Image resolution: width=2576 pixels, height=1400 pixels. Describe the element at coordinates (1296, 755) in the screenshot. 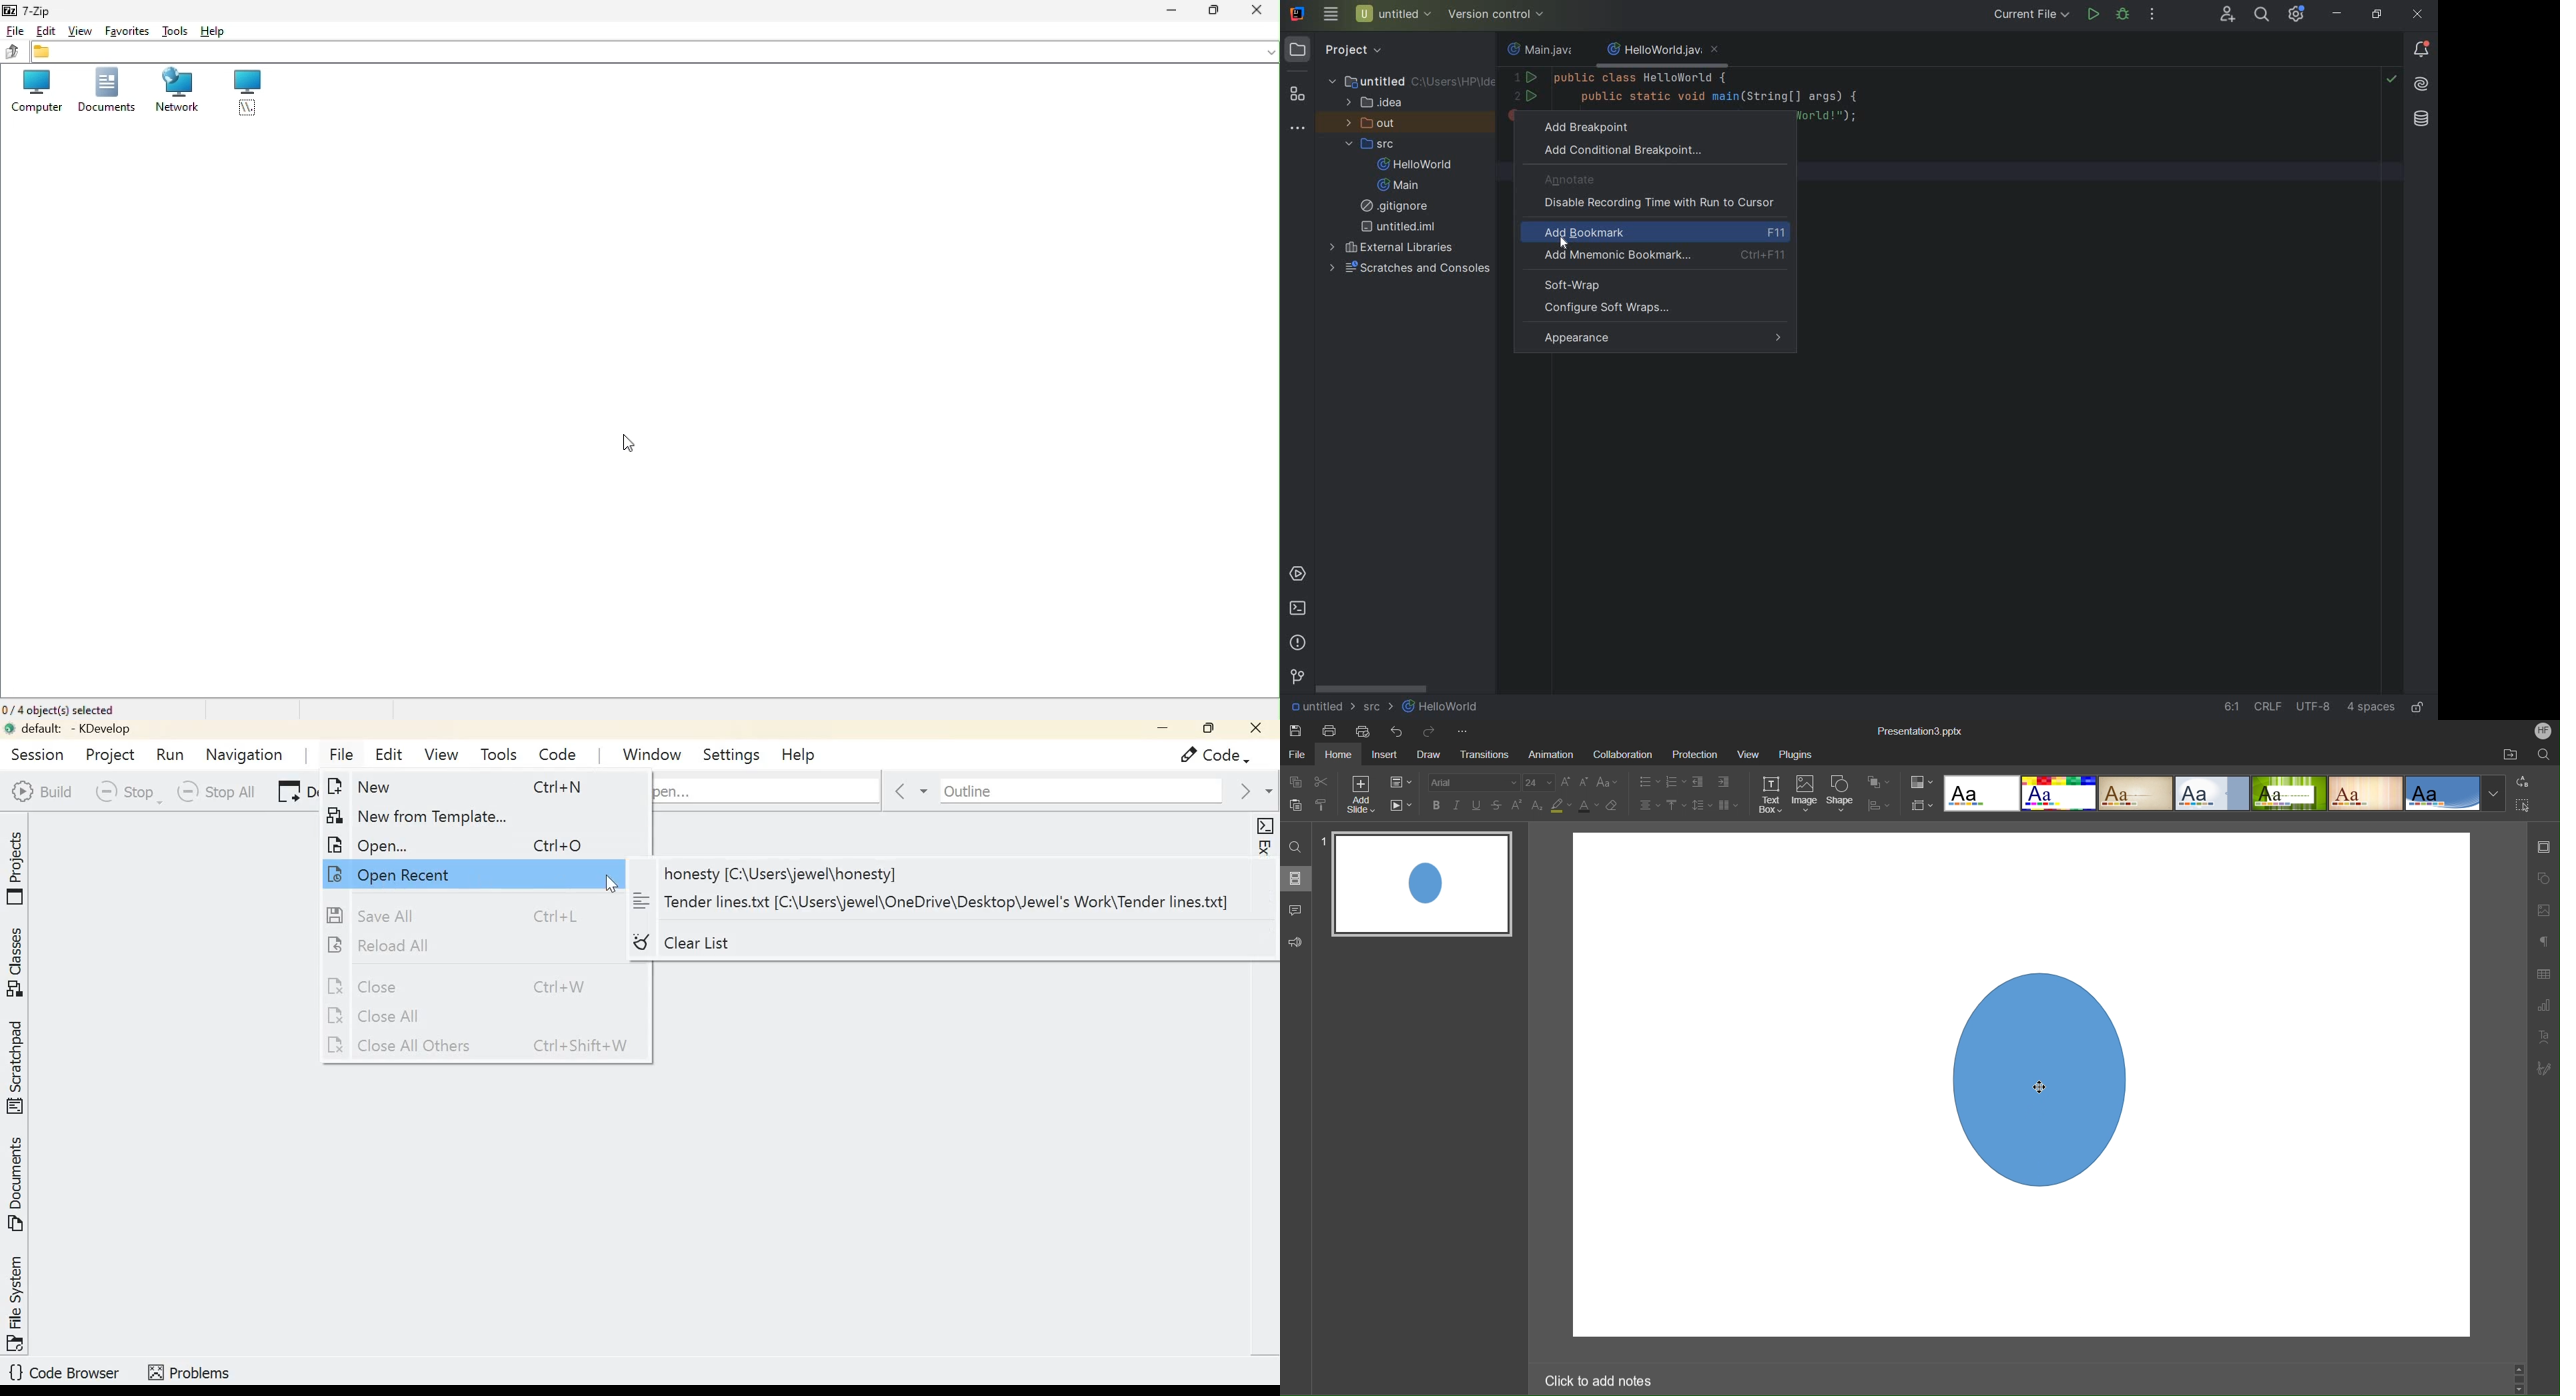

I see `File` at that location.